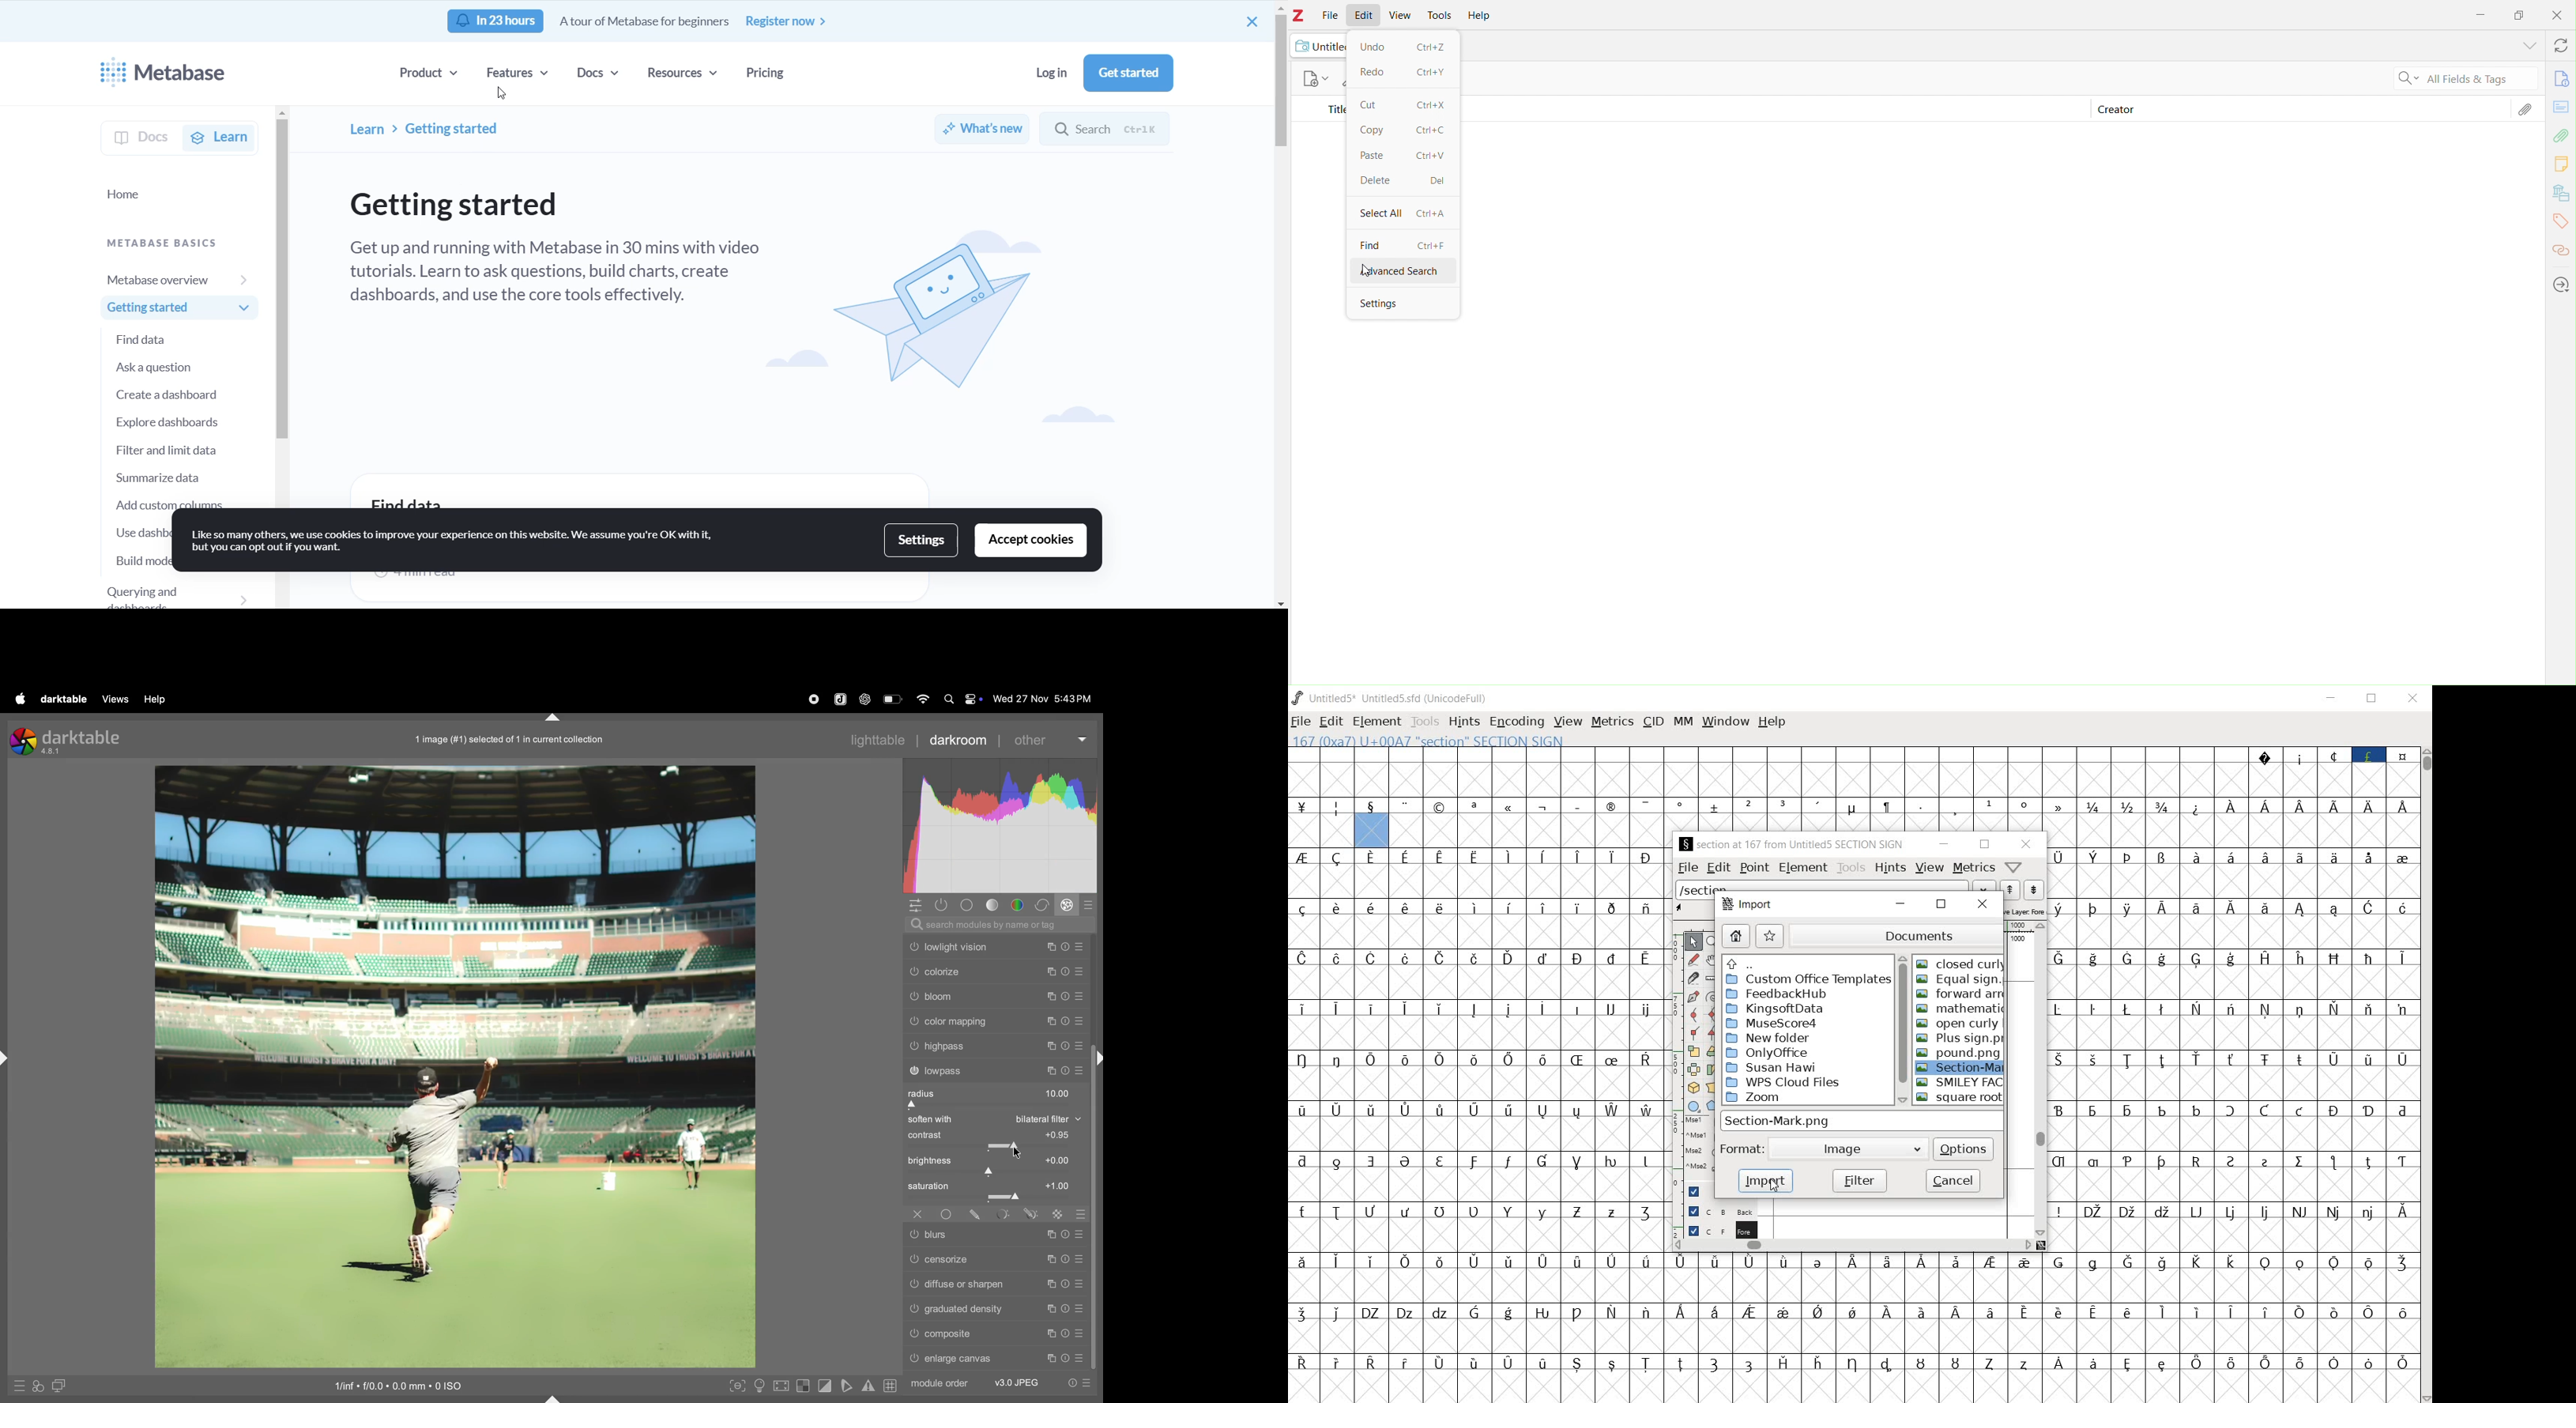 The height and width of the screenshot is (1428, 2576). Describe the element at coordinates (2560, 222) in the screenshot. I see `Tags` at that location.